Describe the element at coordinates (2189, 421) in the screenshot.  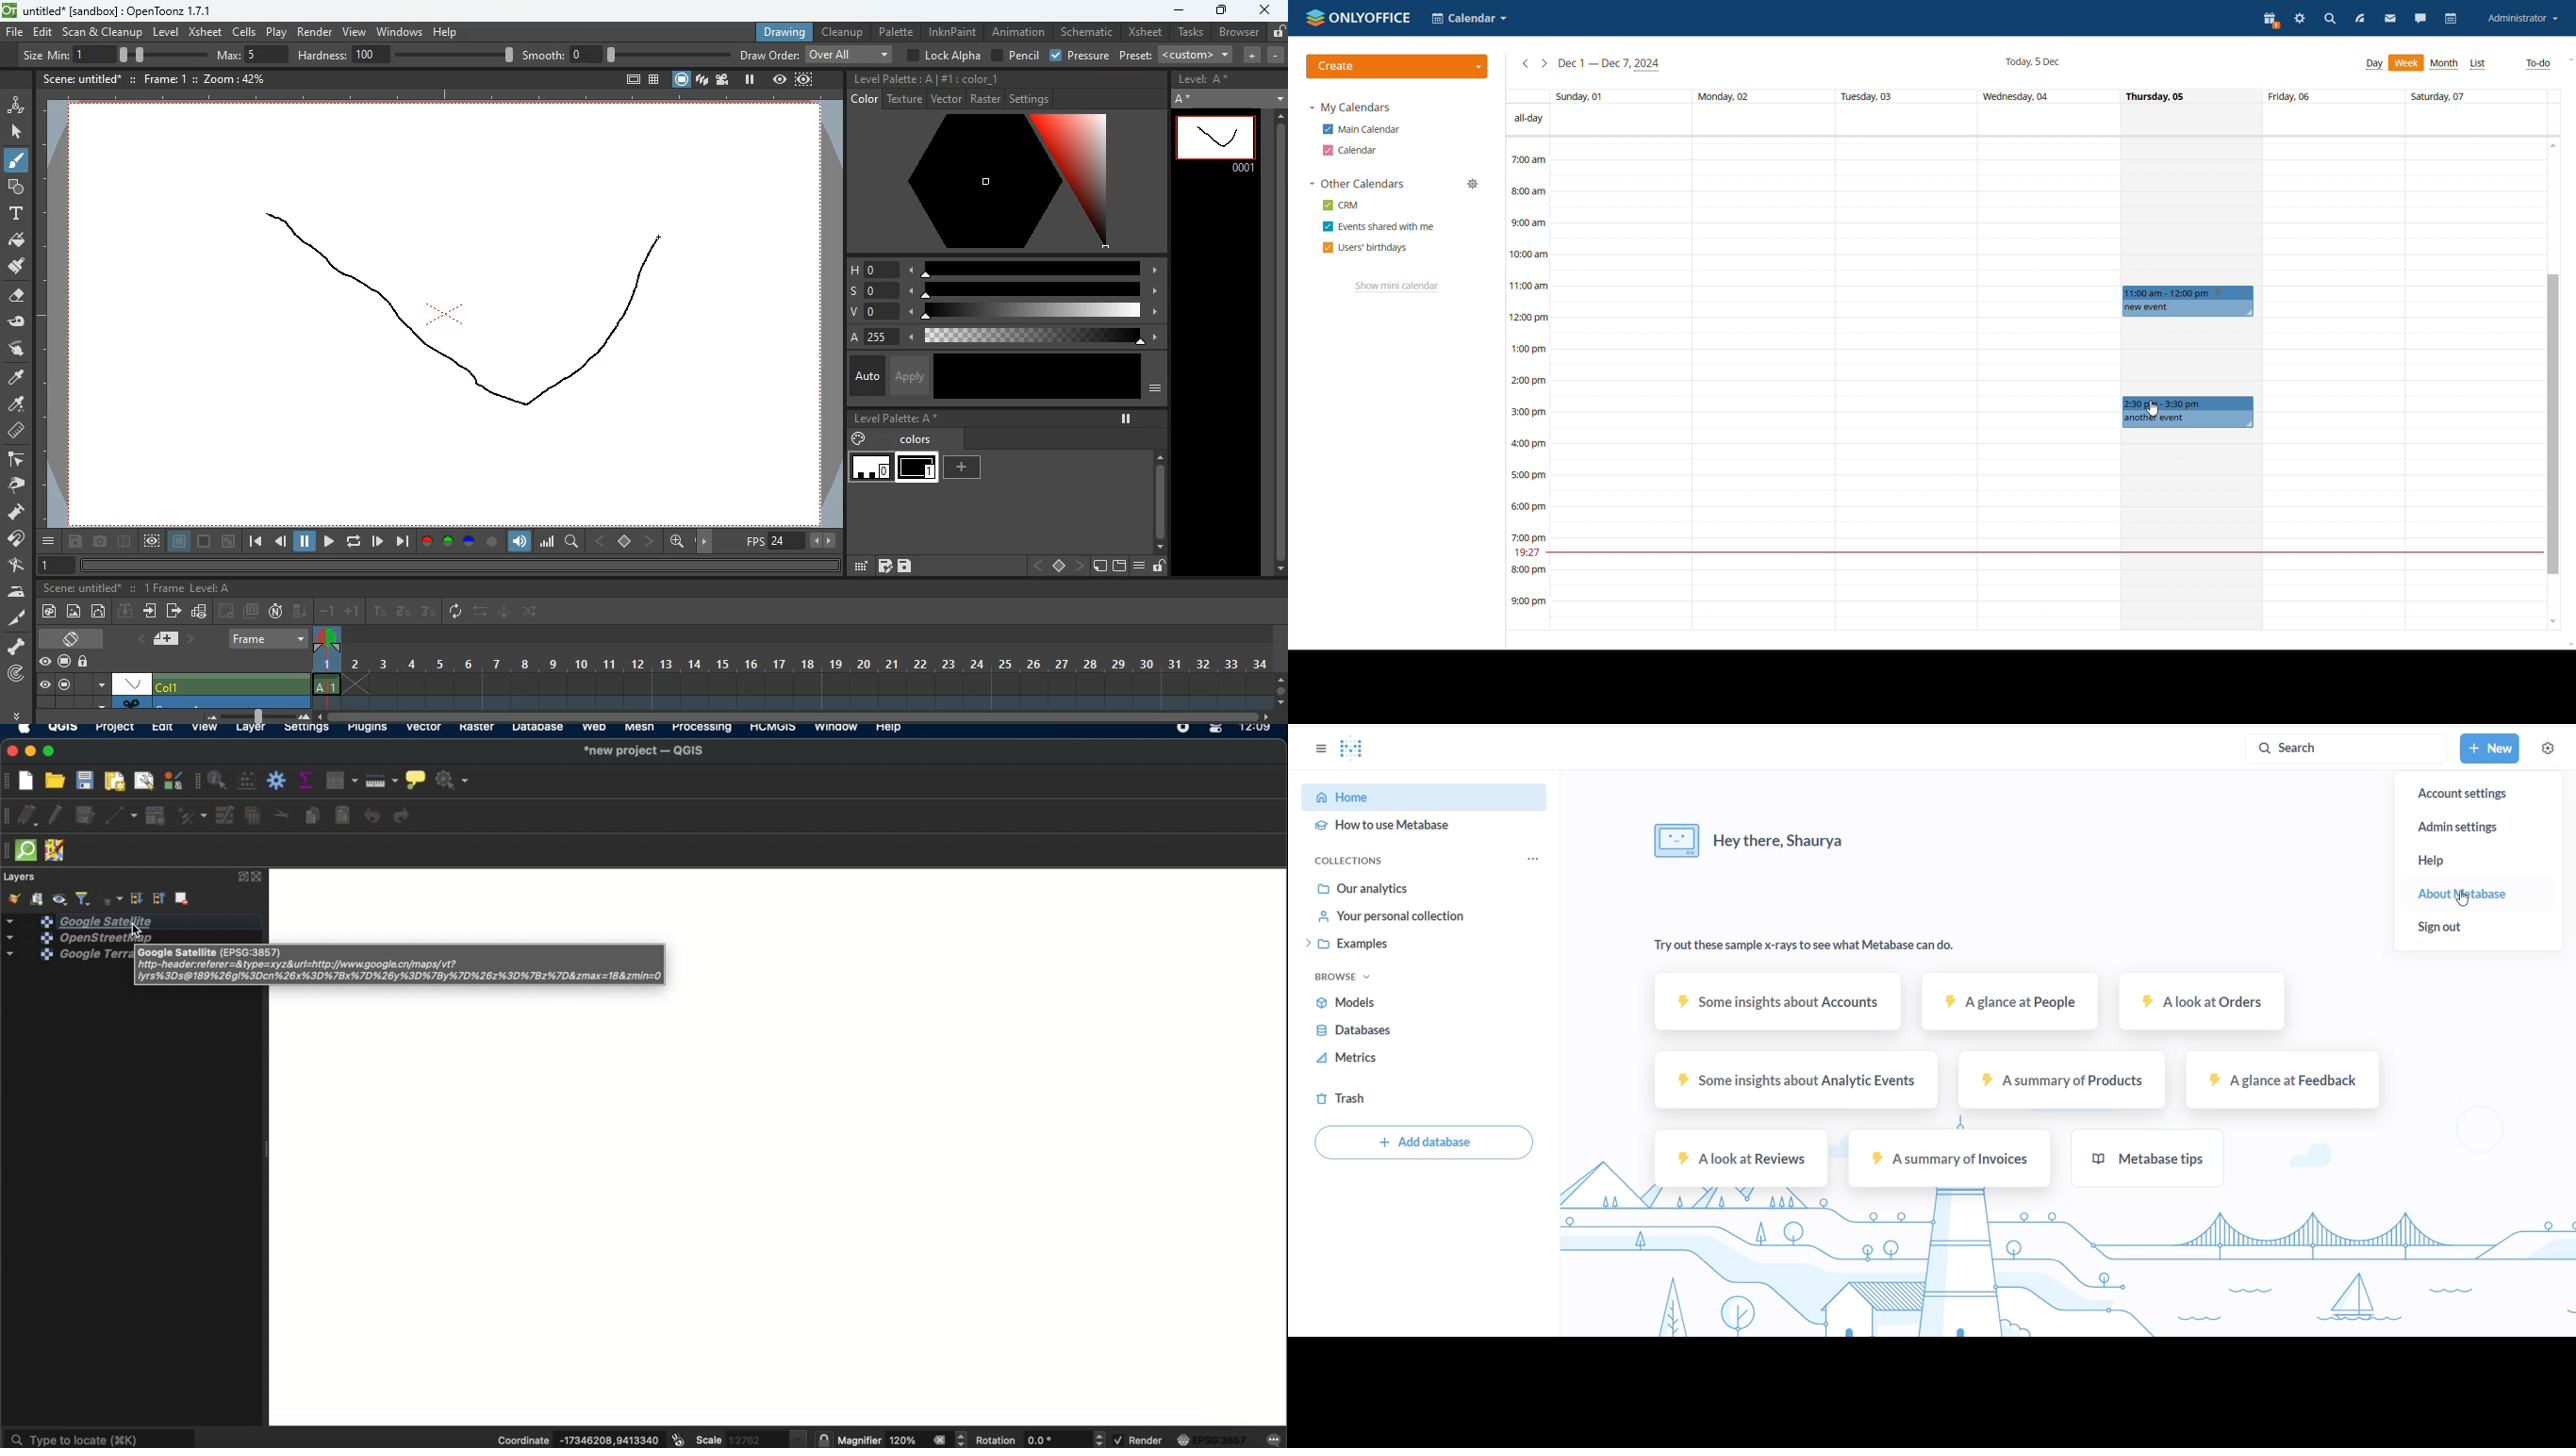
I see `another event` at that location.